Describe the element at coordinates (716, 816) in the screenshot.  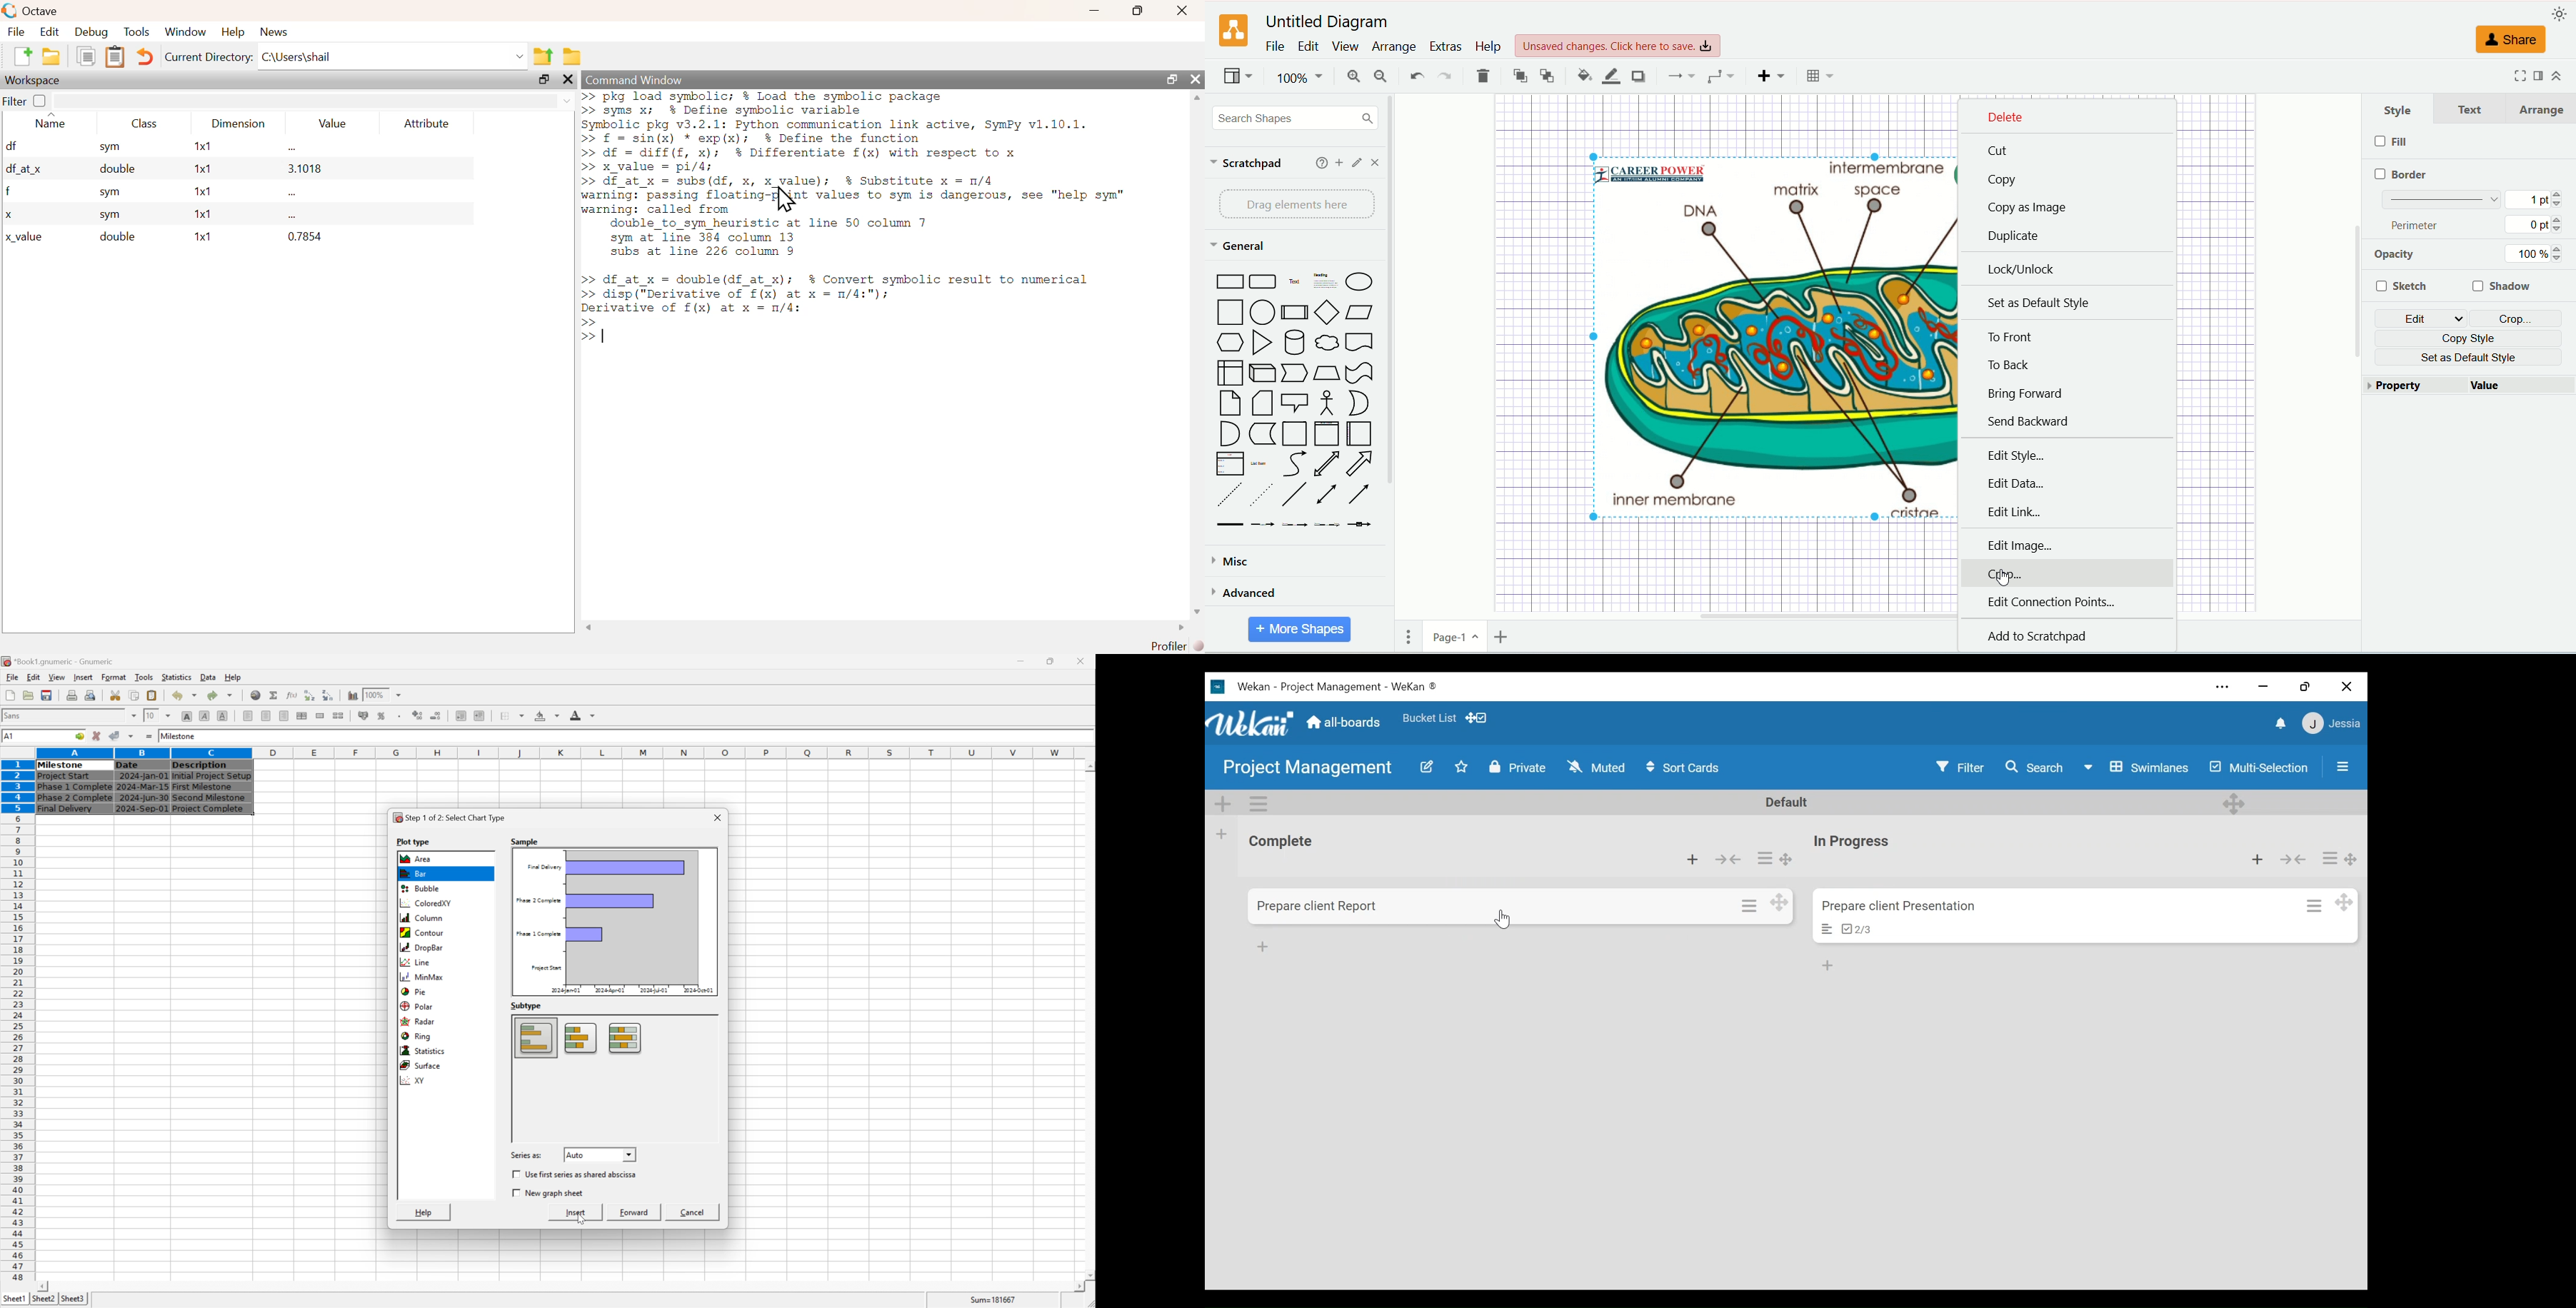
I see `close` at that location.